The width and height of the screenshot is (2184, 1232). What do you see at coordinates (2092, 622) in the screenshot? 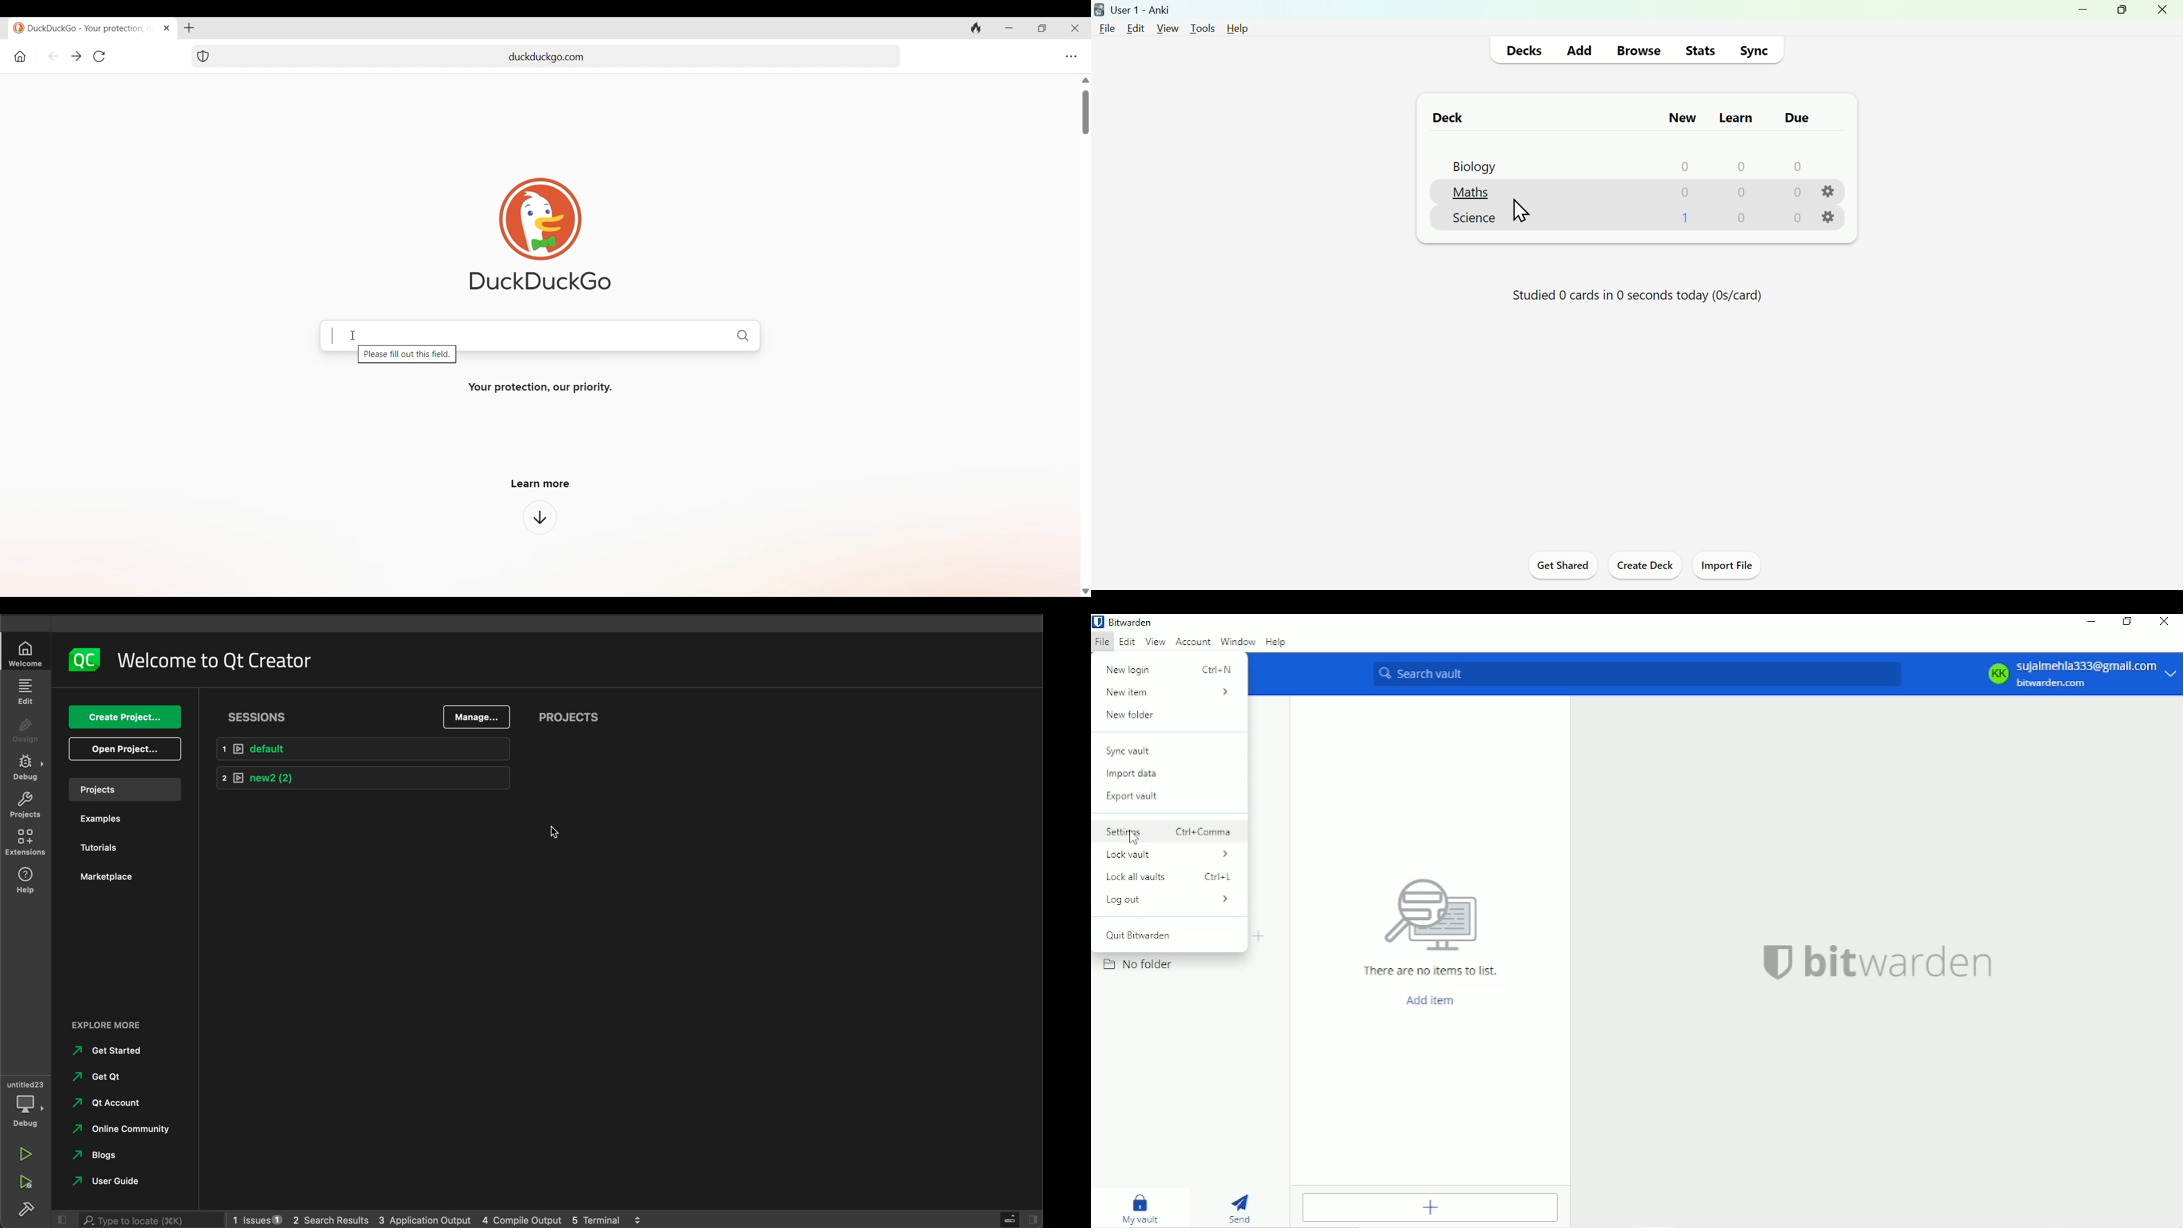
I see `Minimize` at bounding box center [2092, 622].